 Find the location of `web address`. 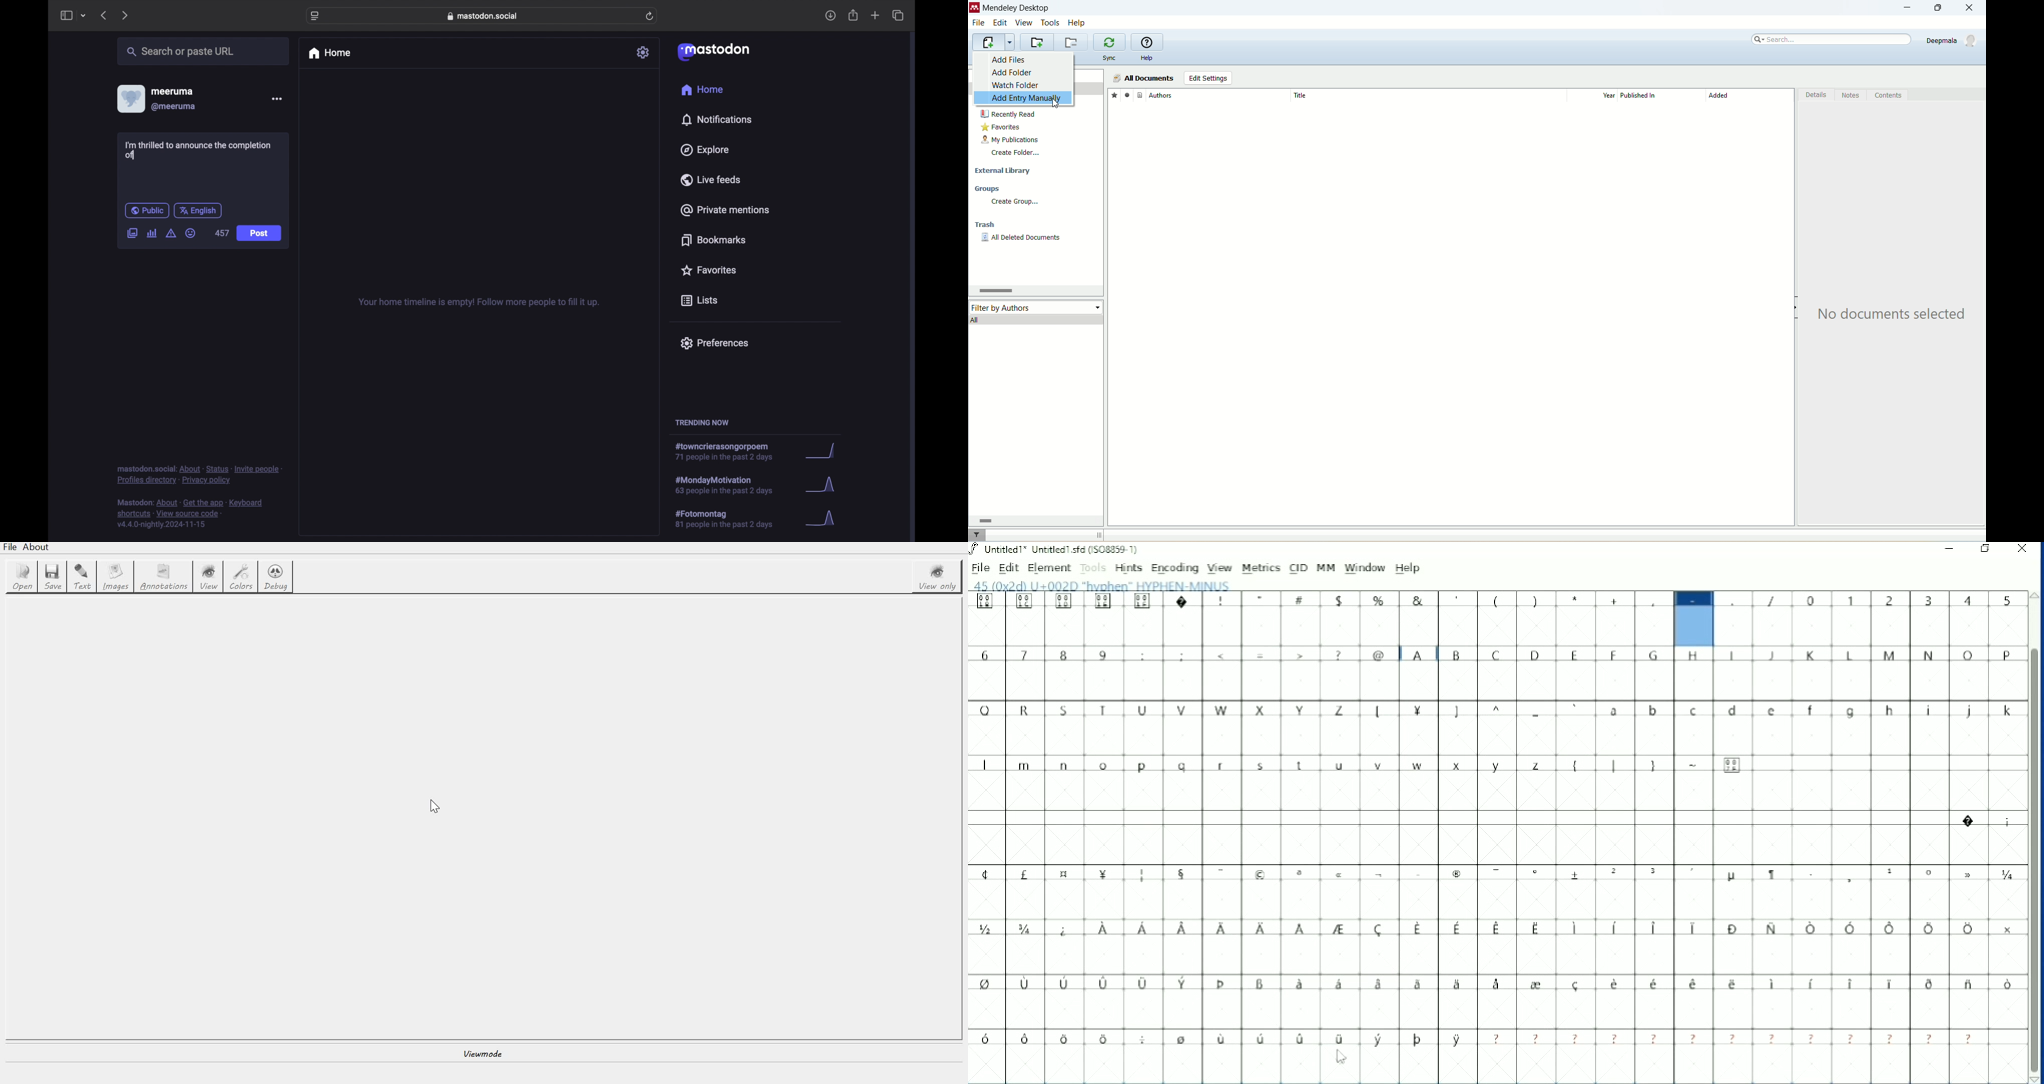

web address is located at coordinates (483, 16).